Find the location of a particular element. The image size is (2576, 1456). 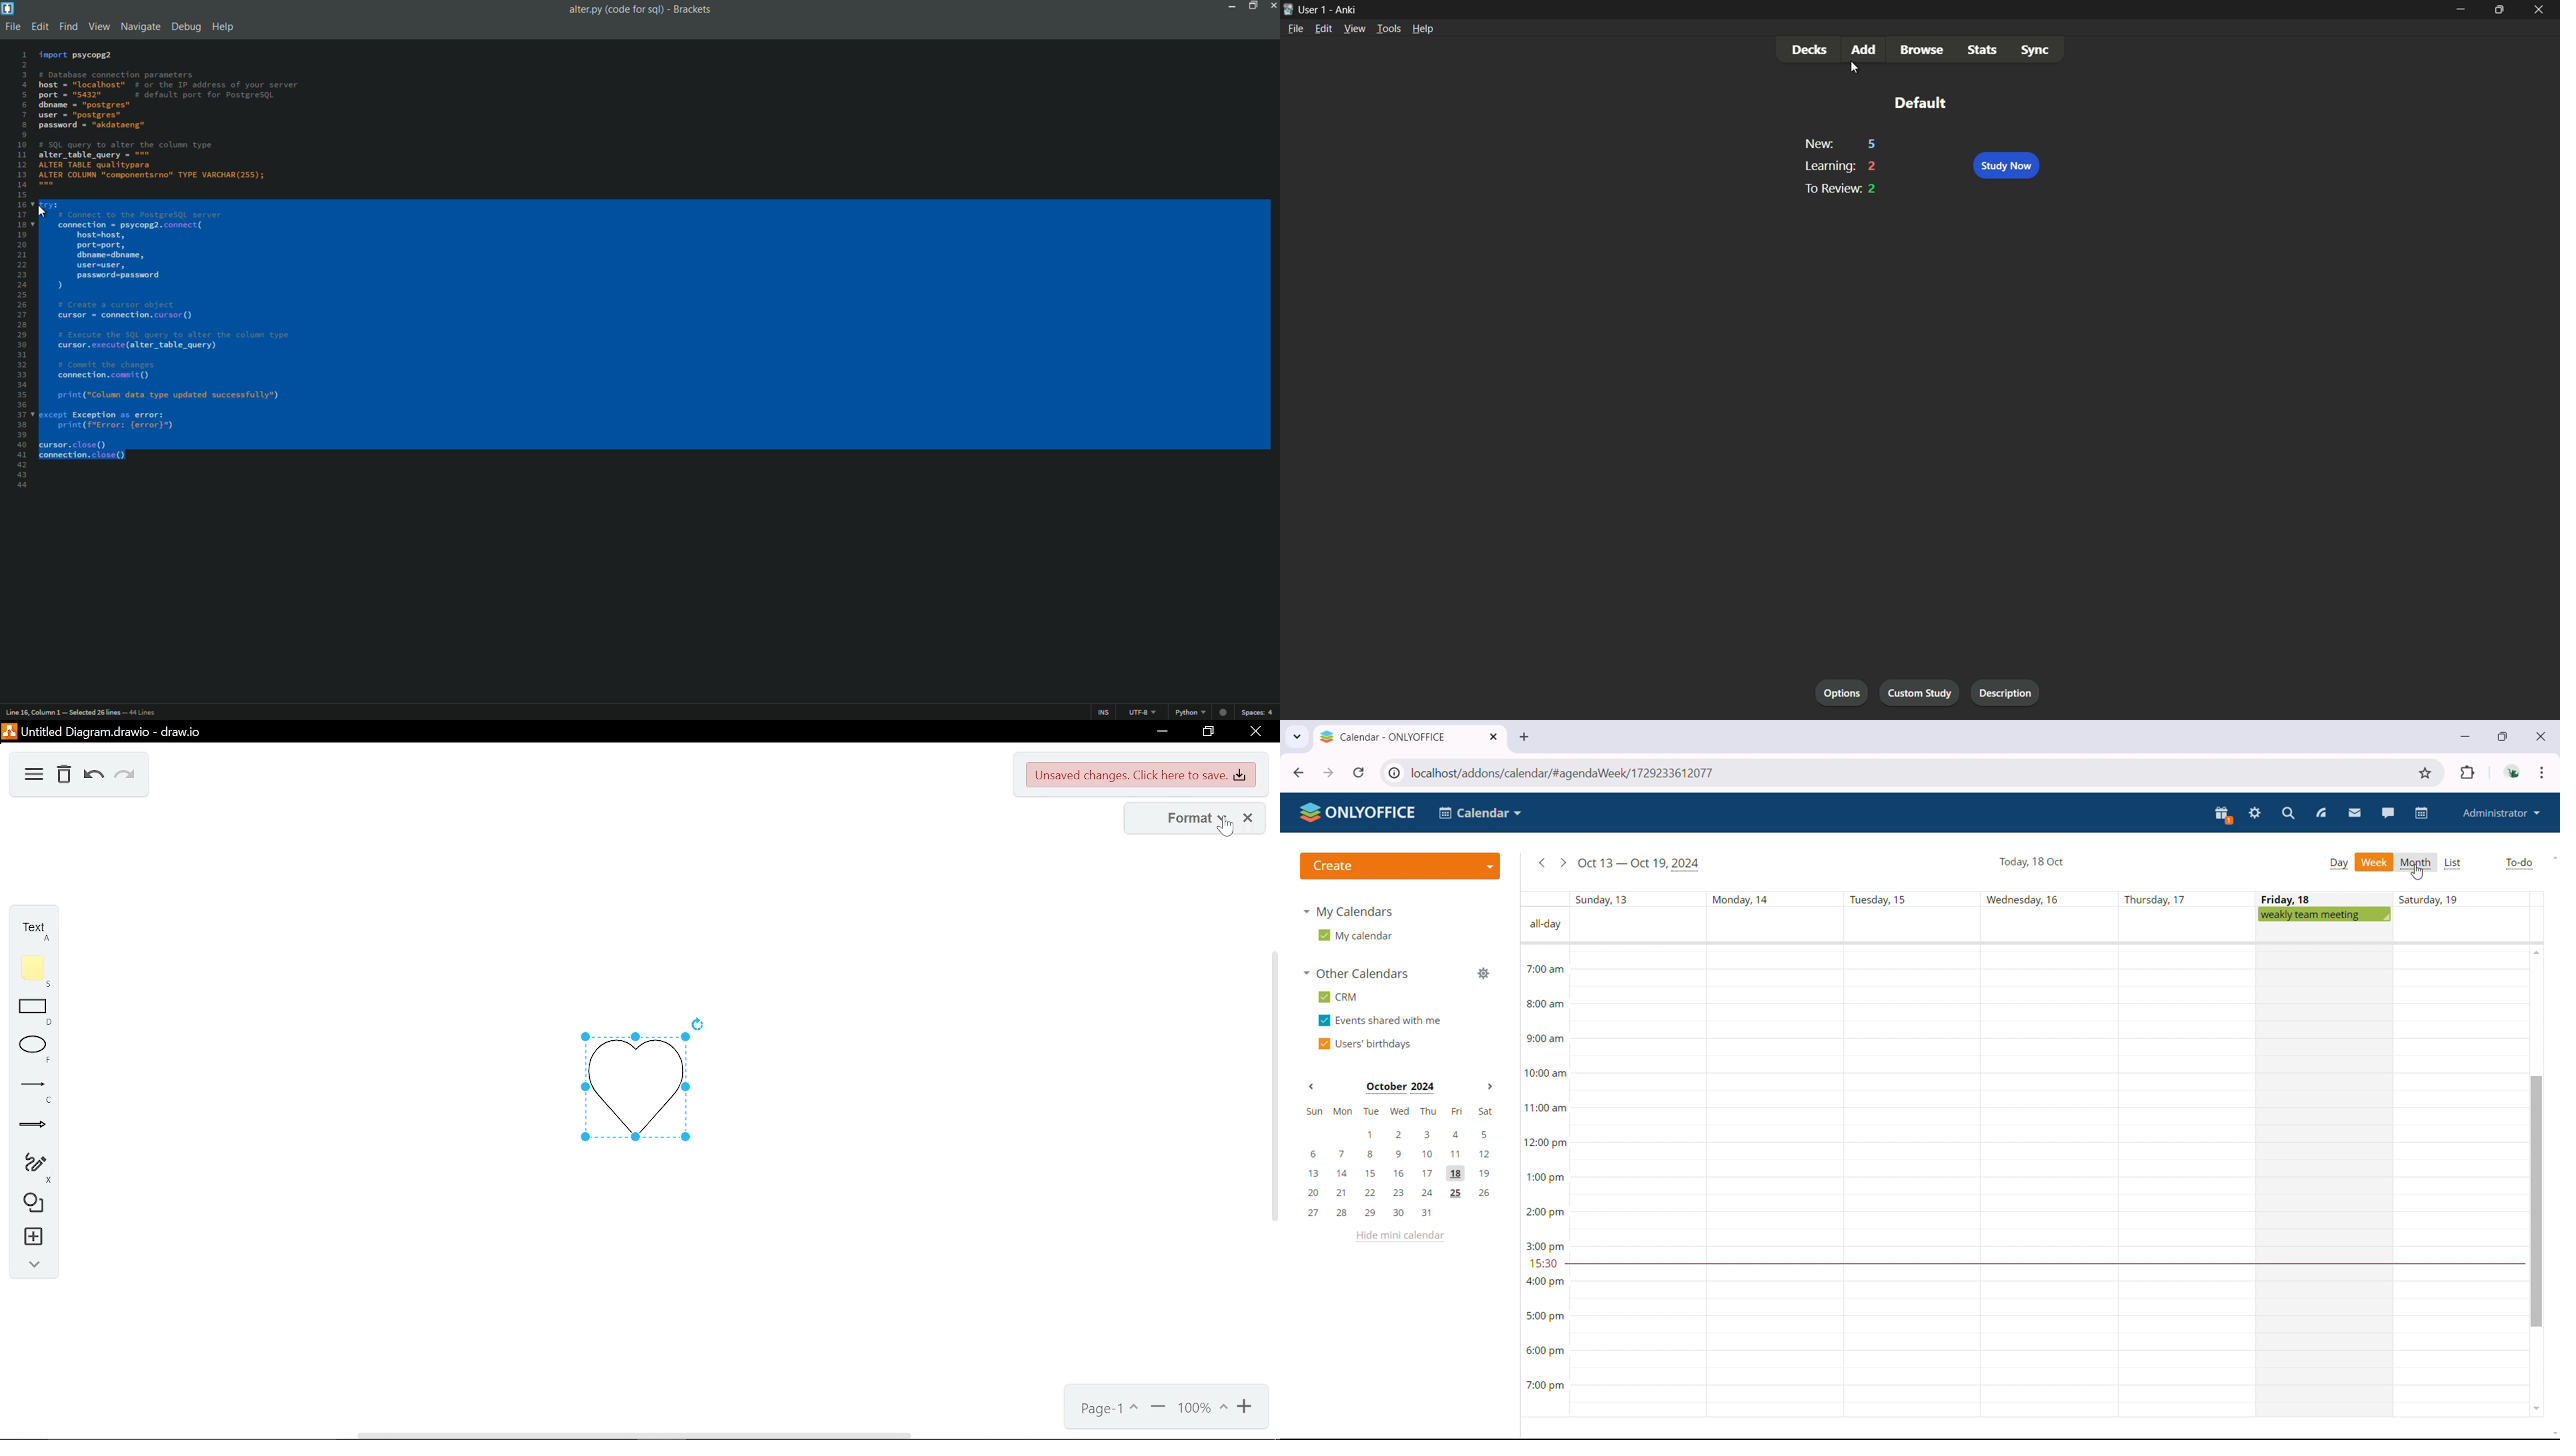

navigate menu is located at coordinates (139, 28).